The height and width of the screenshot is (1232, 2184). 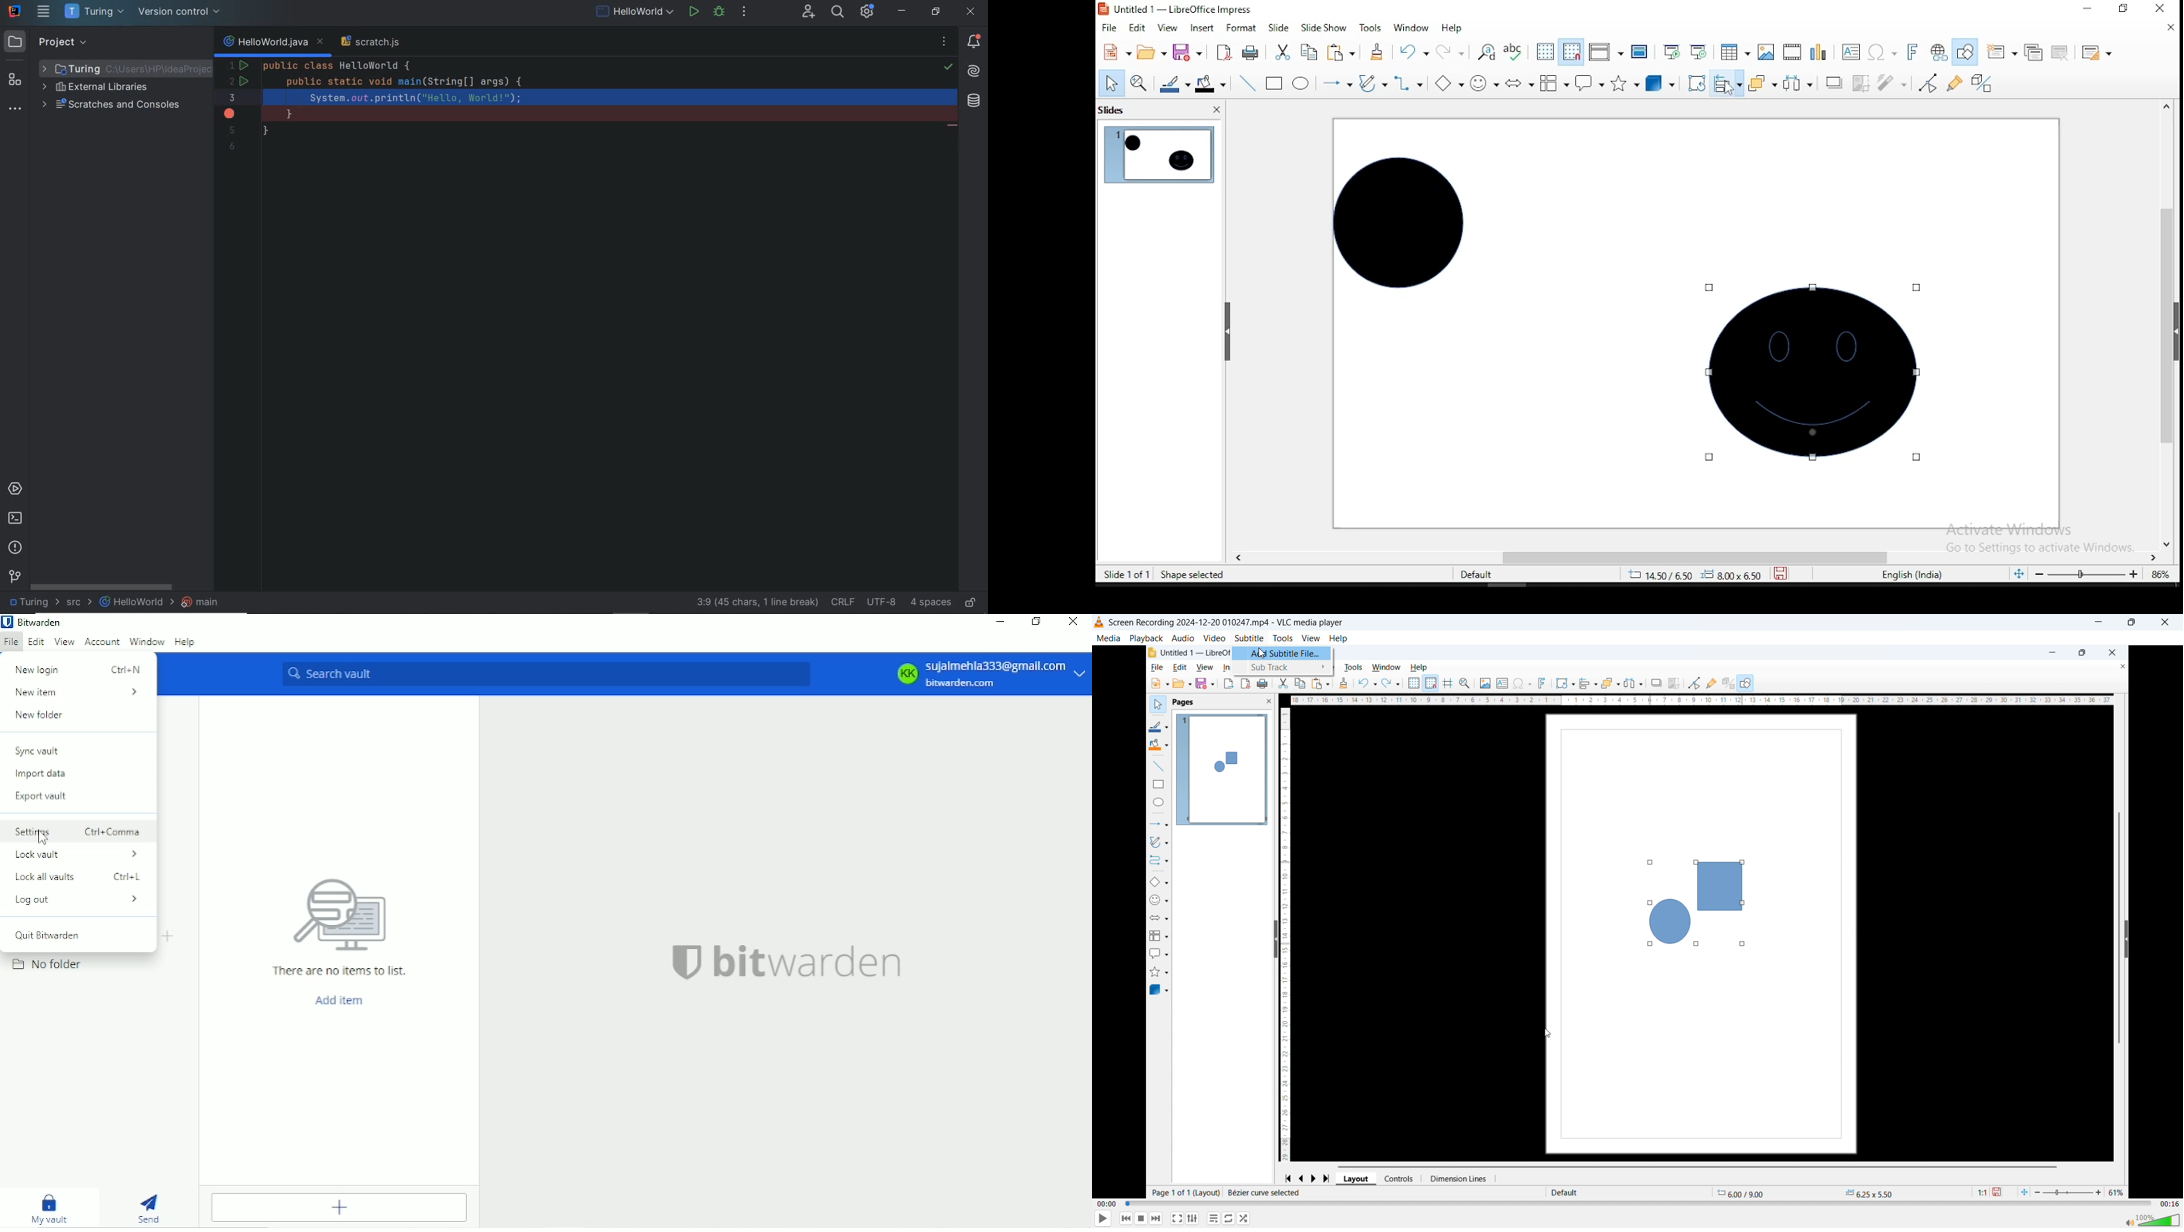 I want to click on save, so click(x=1784, y=574).